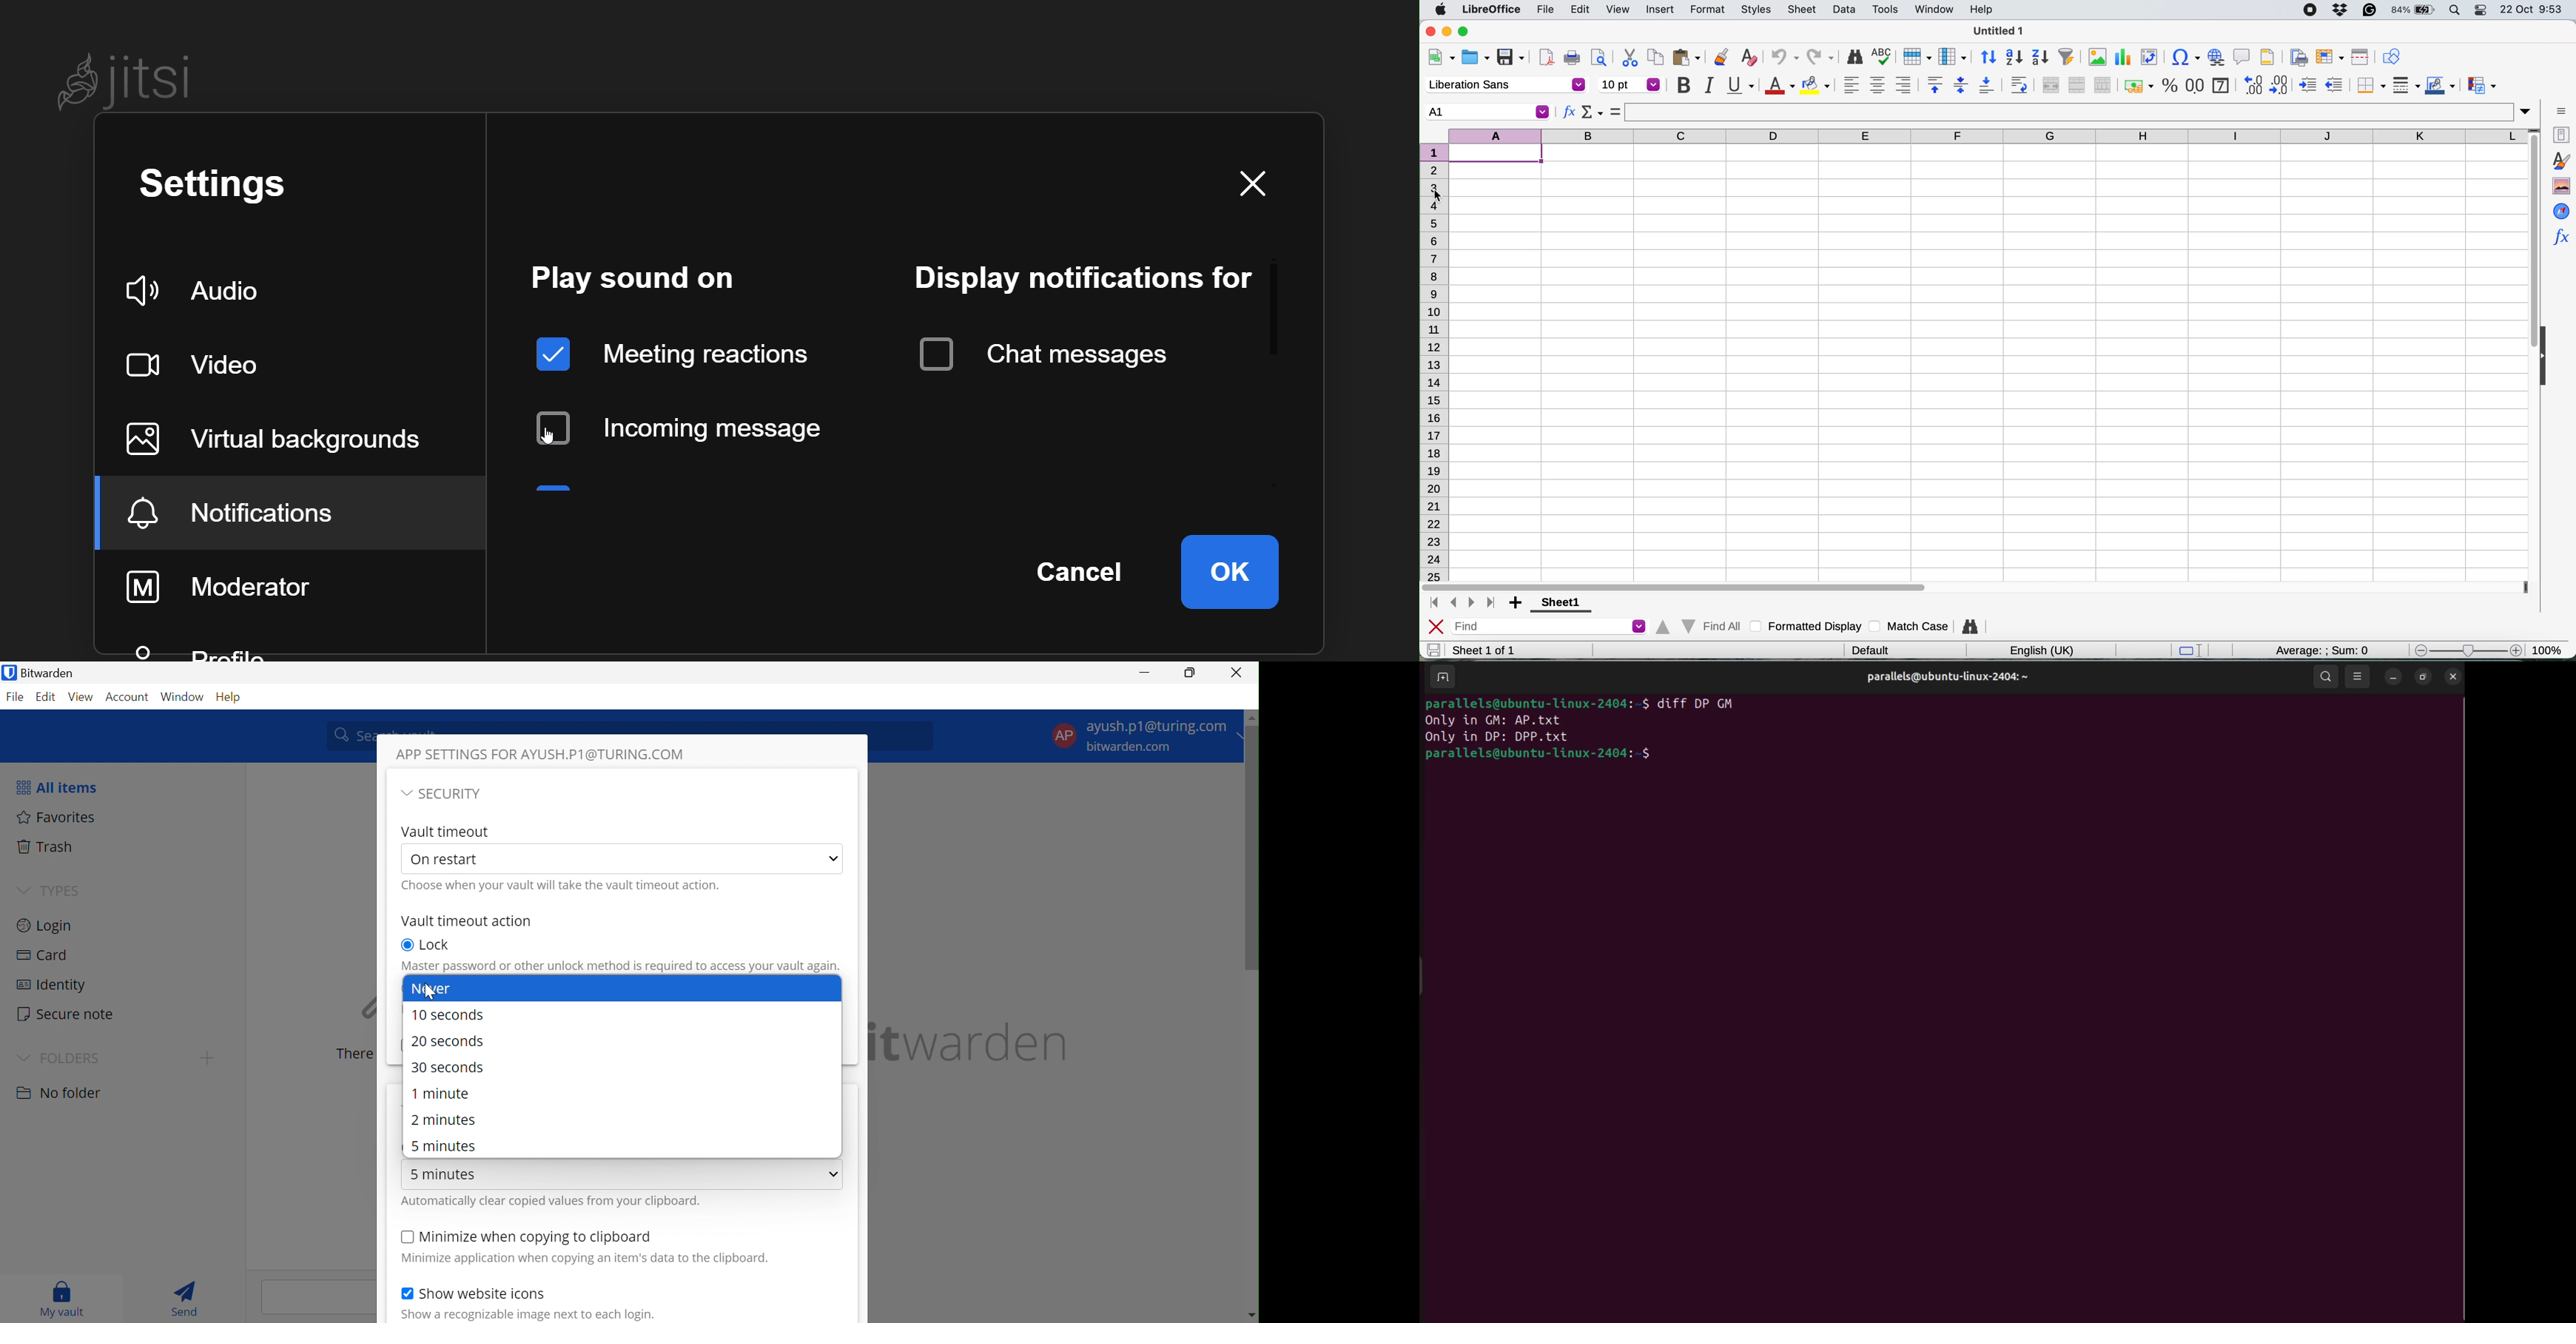 The height and width of the screenshot is (1344, 2576). Describe the element at coordinates (406, 1236) in the screenshot. I see `Checkbox` at that location.